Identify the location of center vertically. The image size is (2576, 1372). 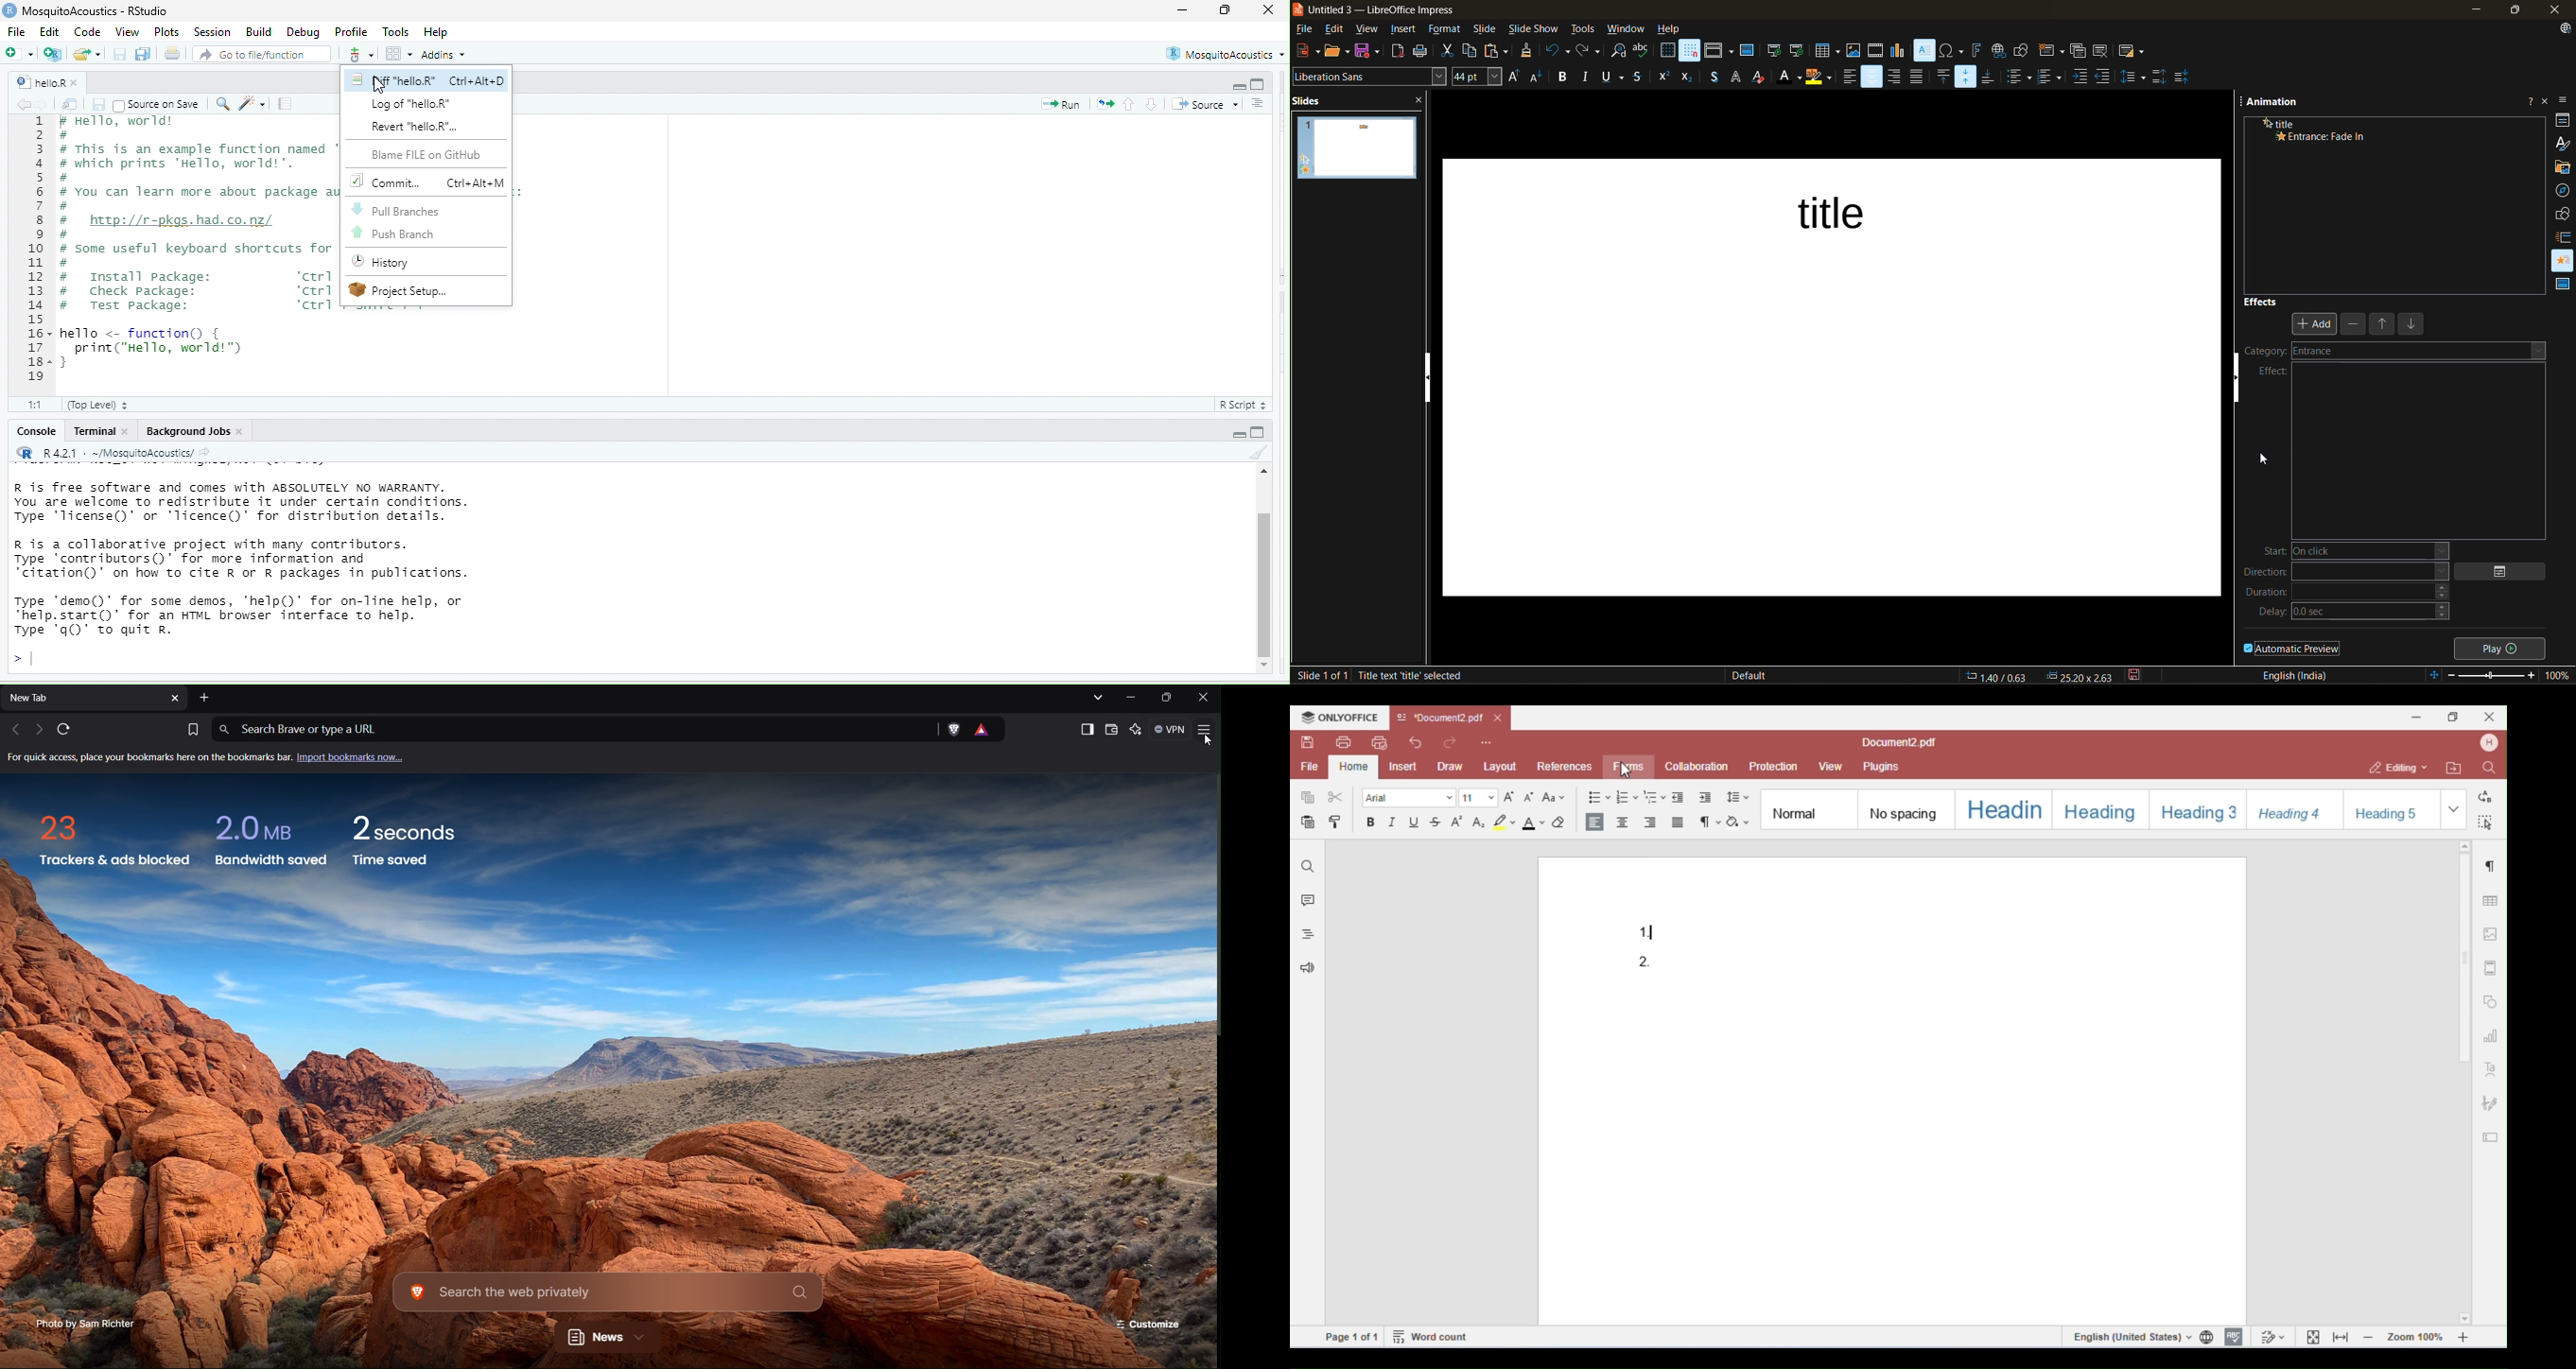
(1967, 76).